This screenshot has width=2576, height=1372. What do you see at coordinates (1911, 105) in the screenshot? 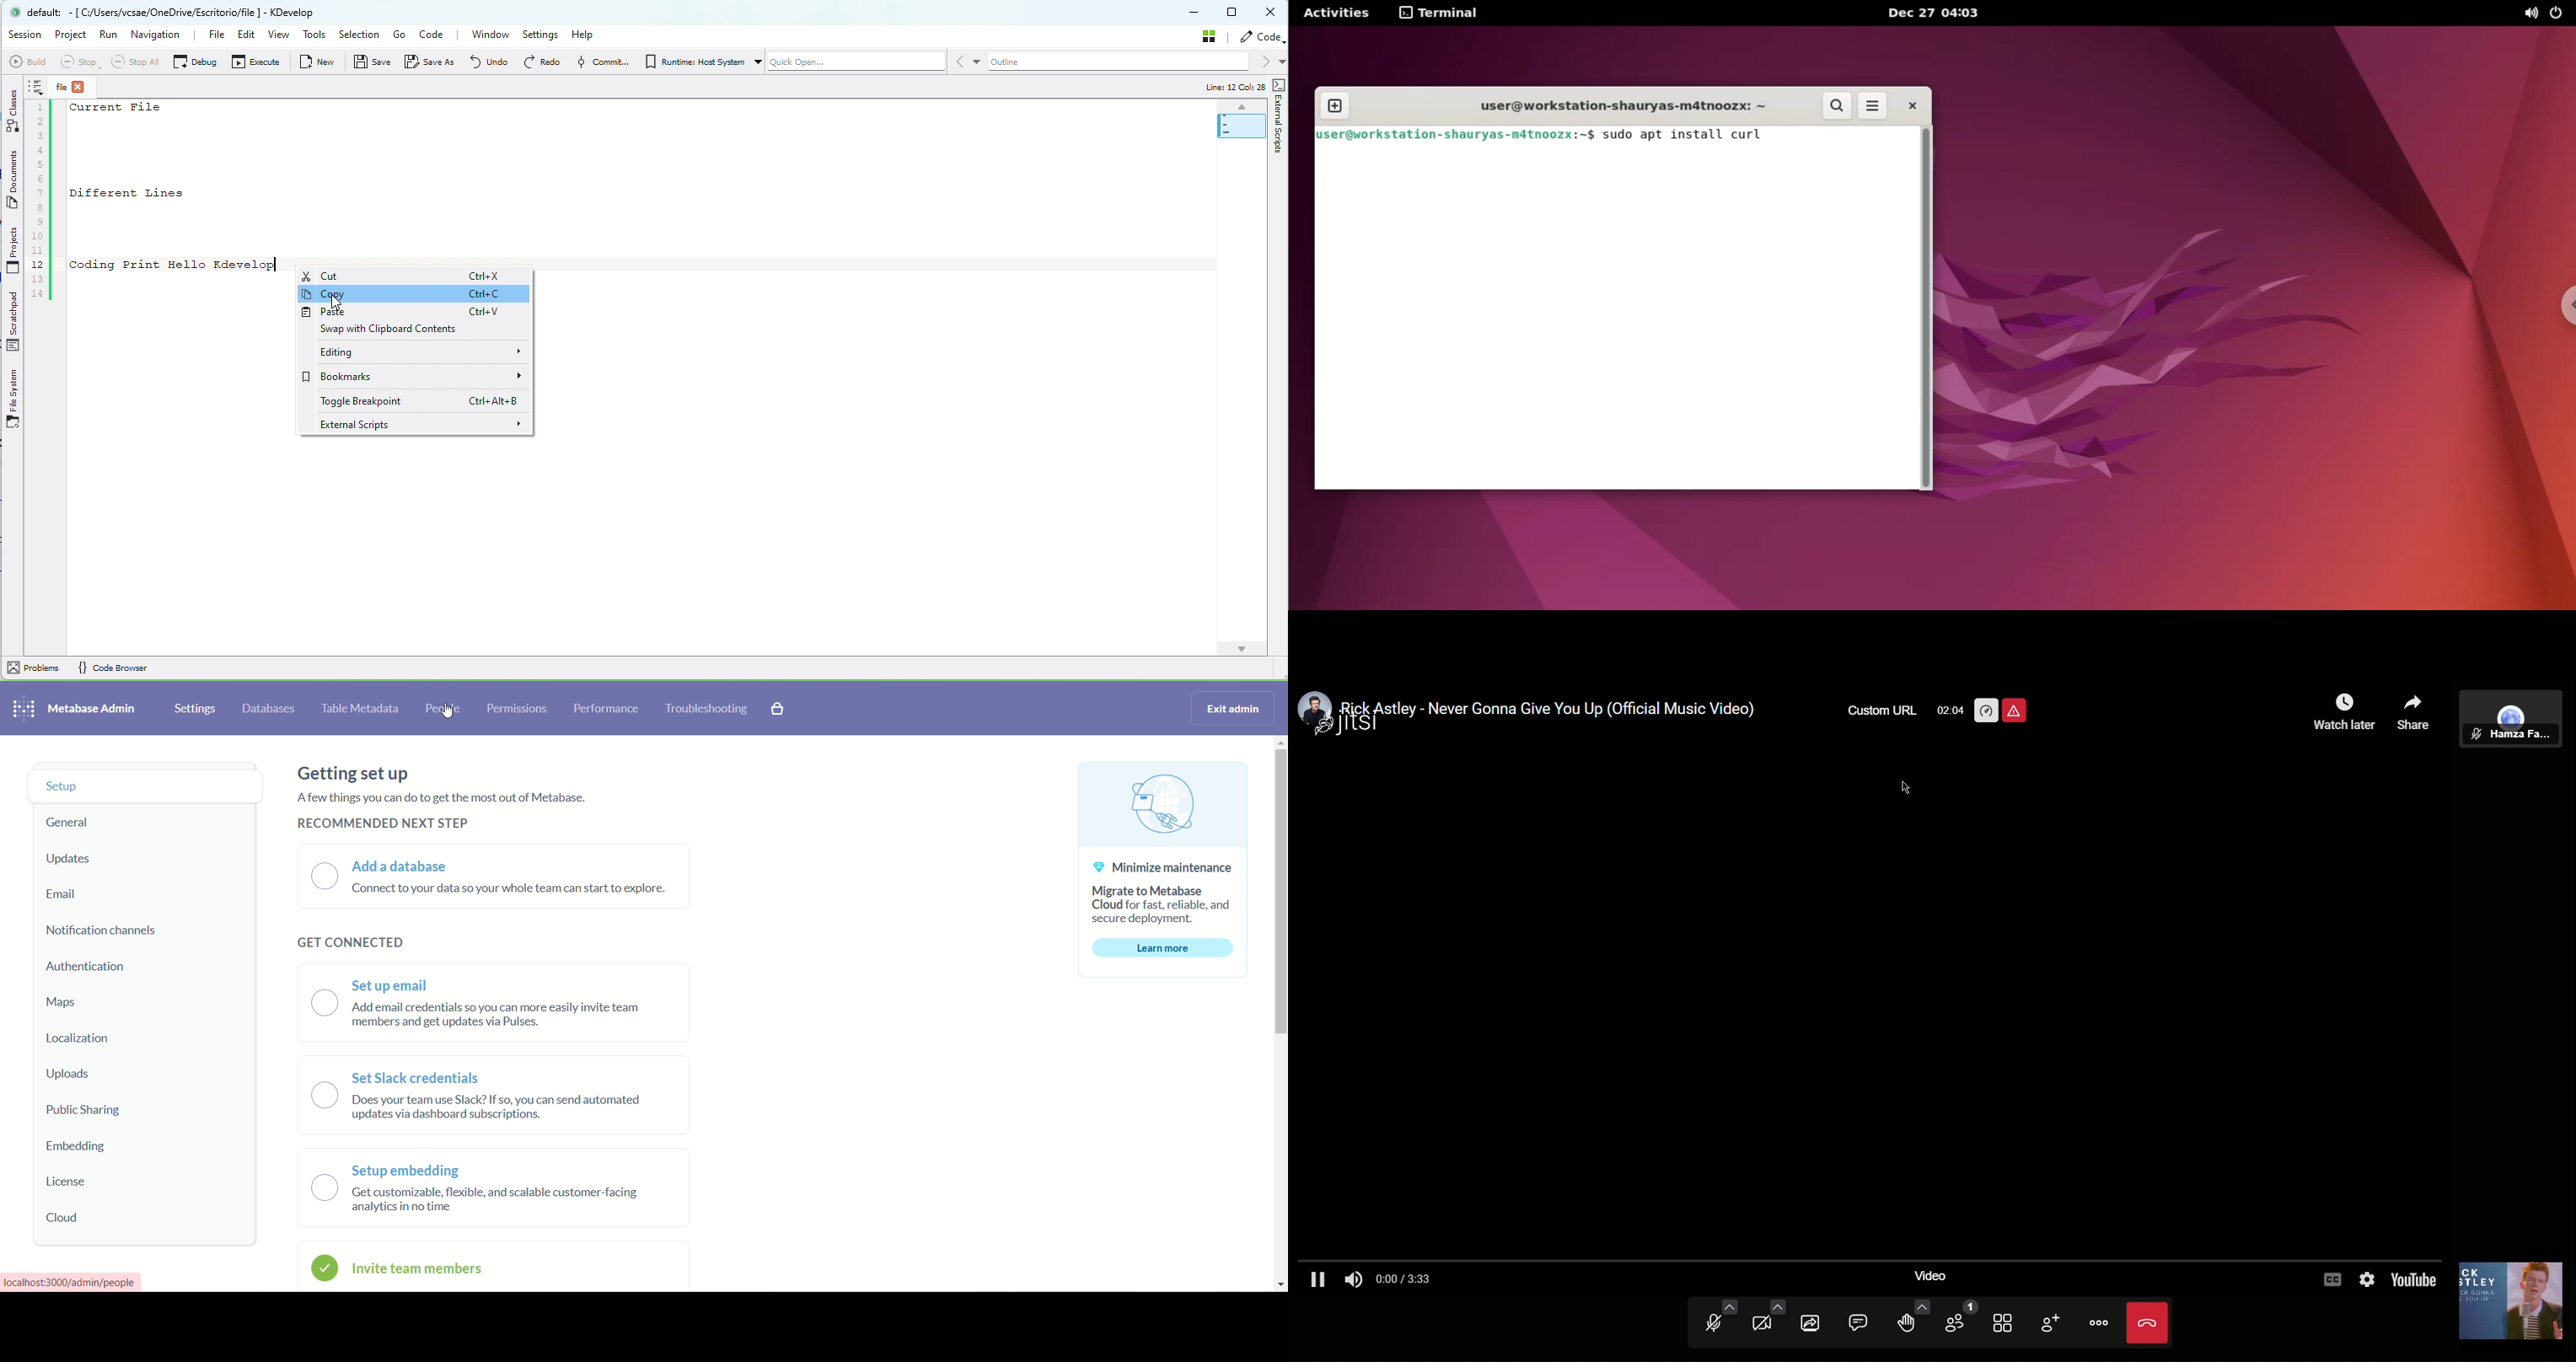
I see `close` at bounding box center [1911, 105].